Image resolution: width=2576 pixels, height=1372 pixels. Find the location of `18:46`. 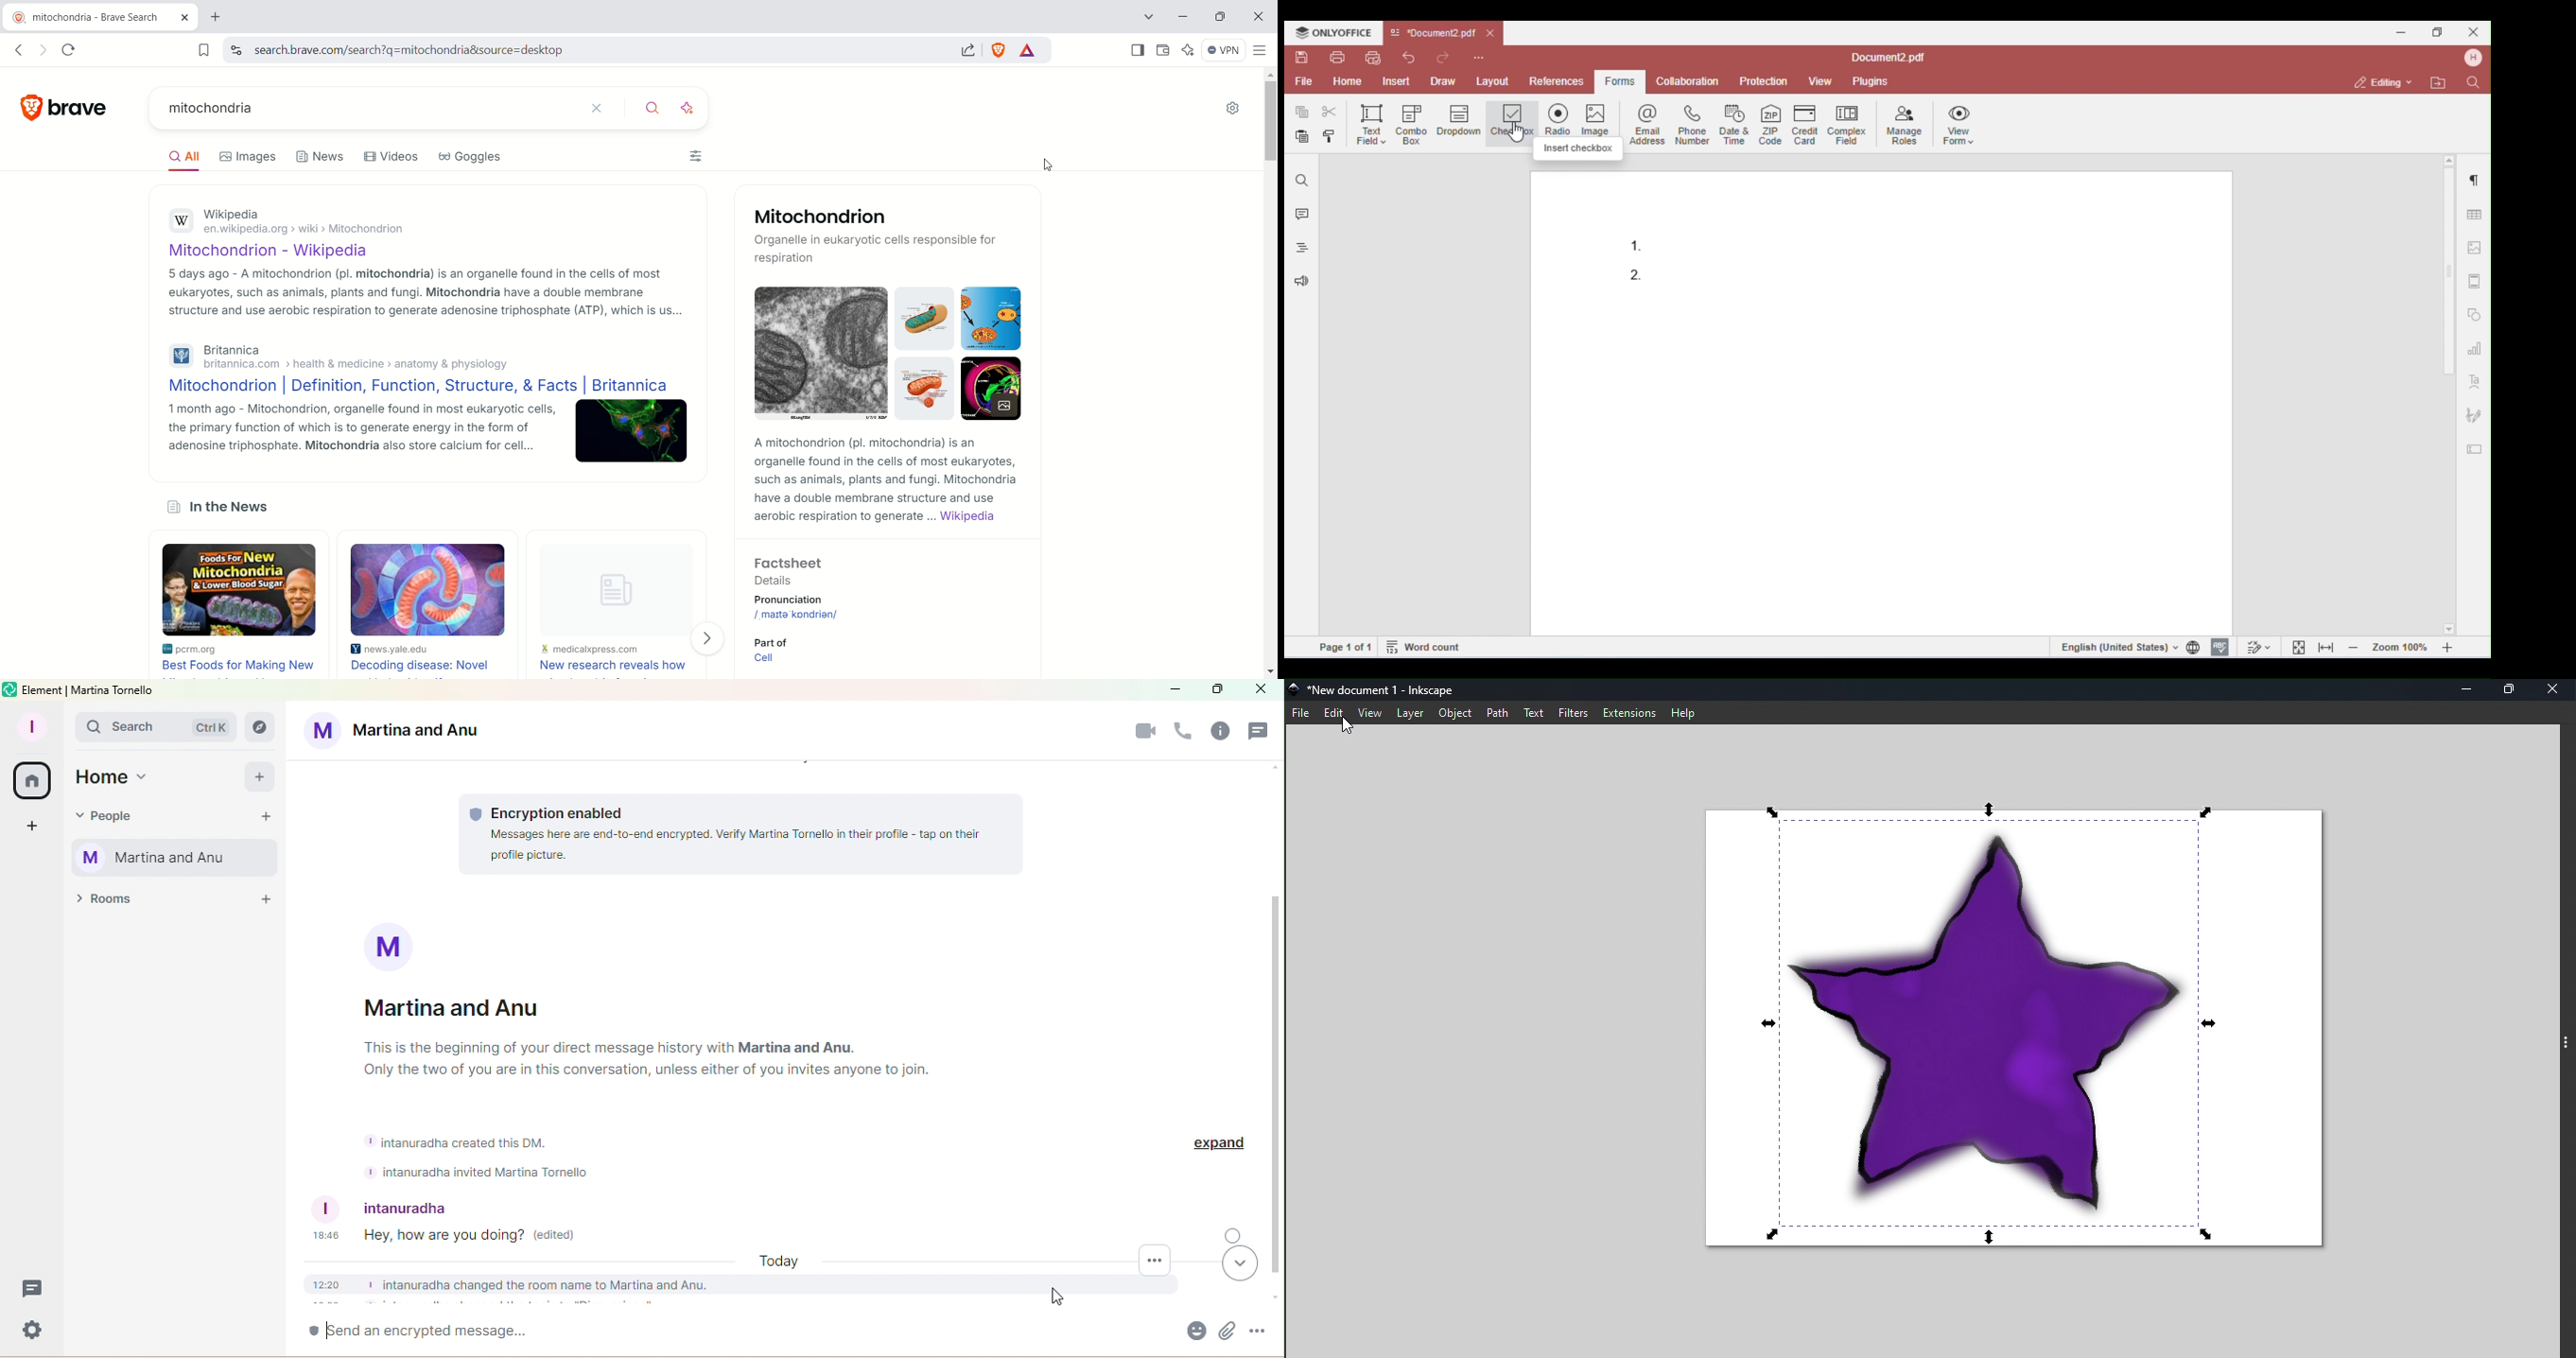

18:46 is located at coordinates (321, 1234).